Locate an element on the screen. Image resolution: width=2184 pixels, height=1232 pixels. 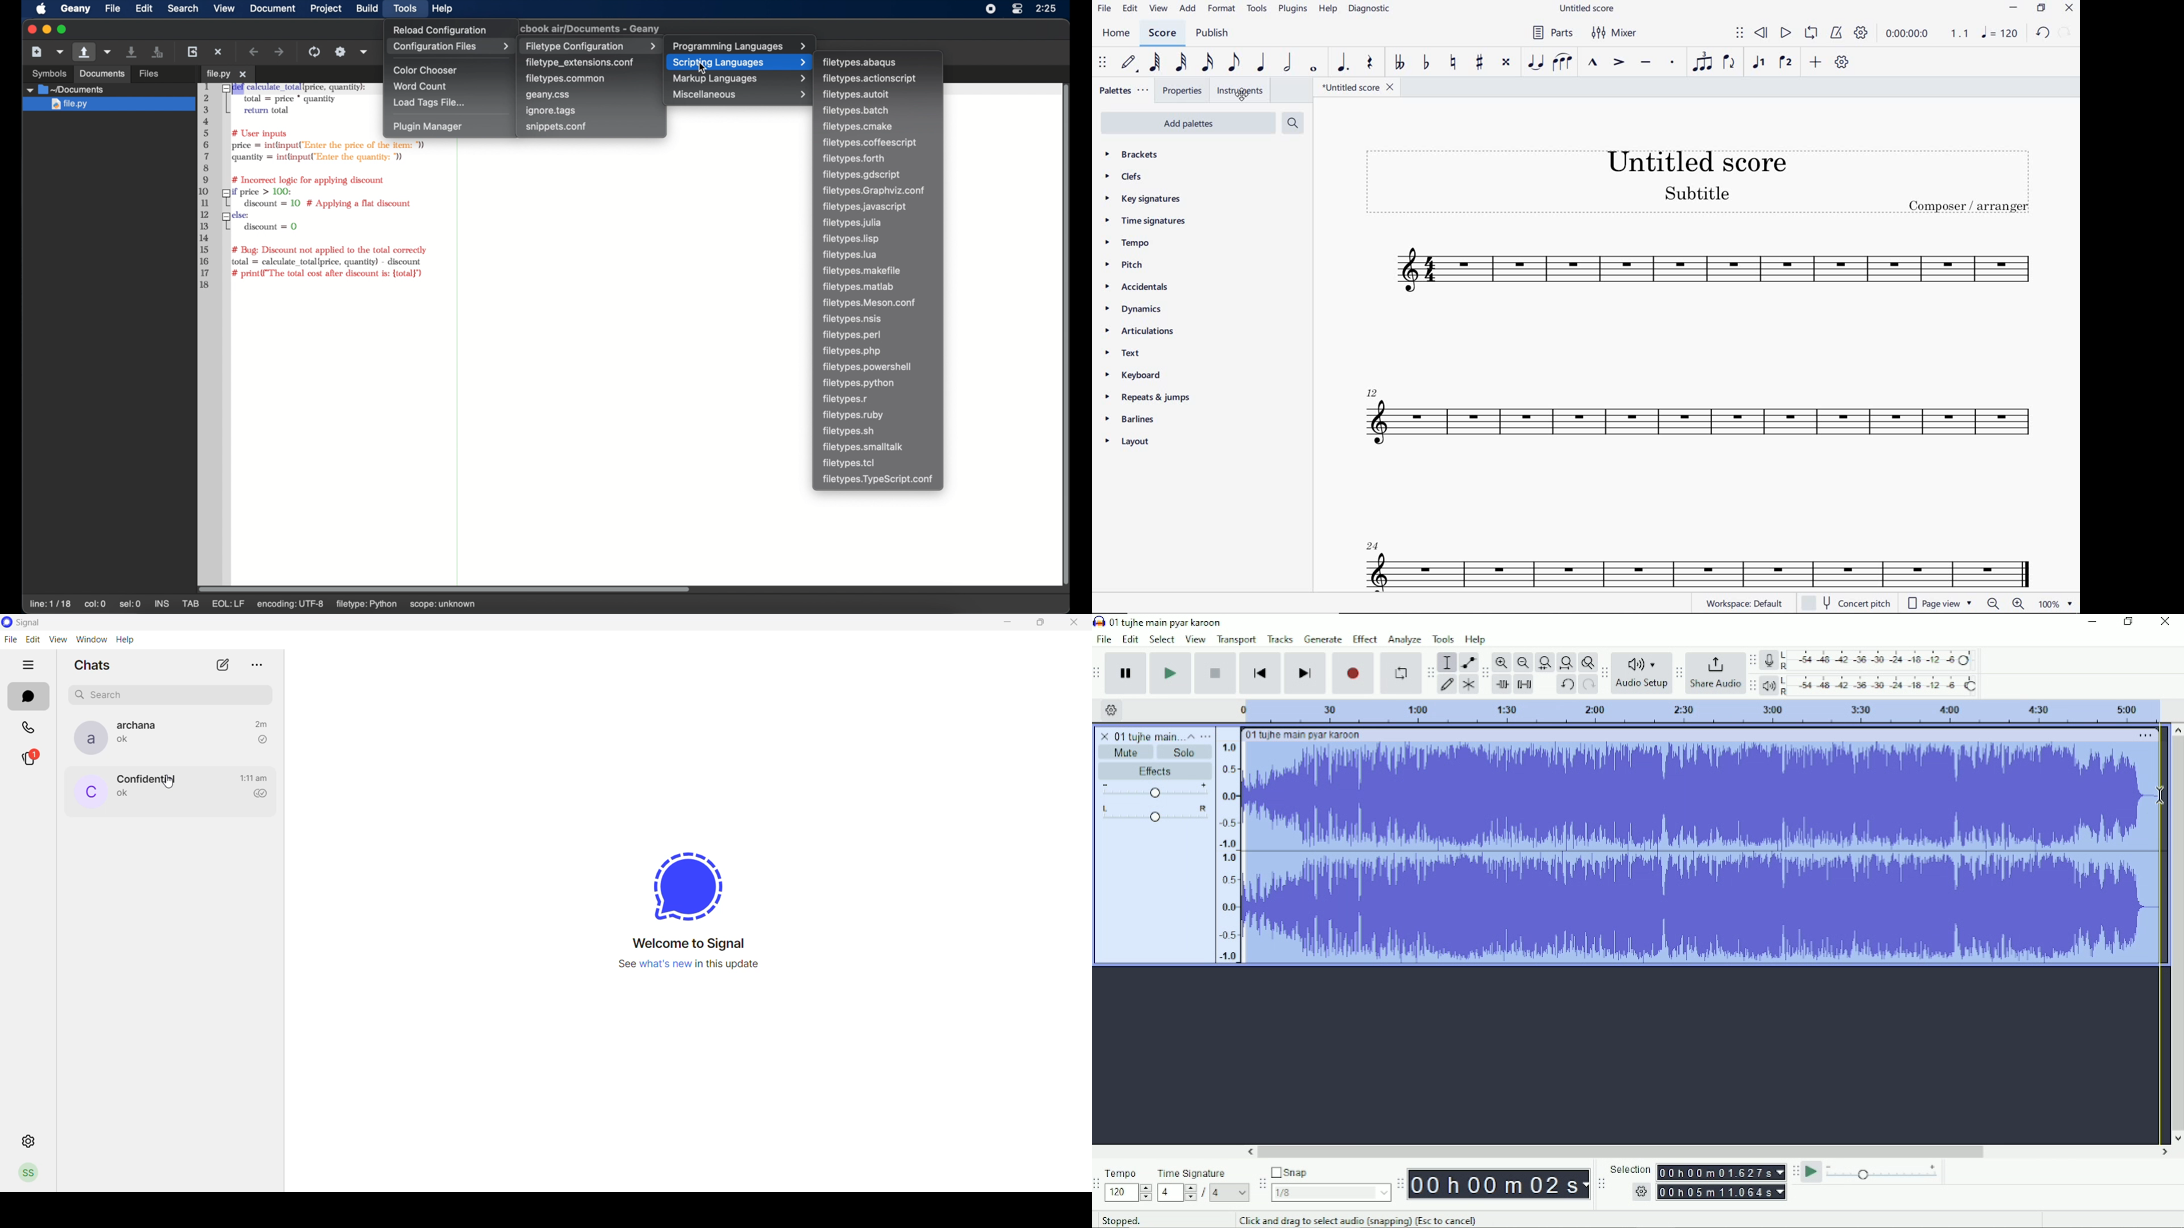
keyboard is located at coordinates (1132, 373).